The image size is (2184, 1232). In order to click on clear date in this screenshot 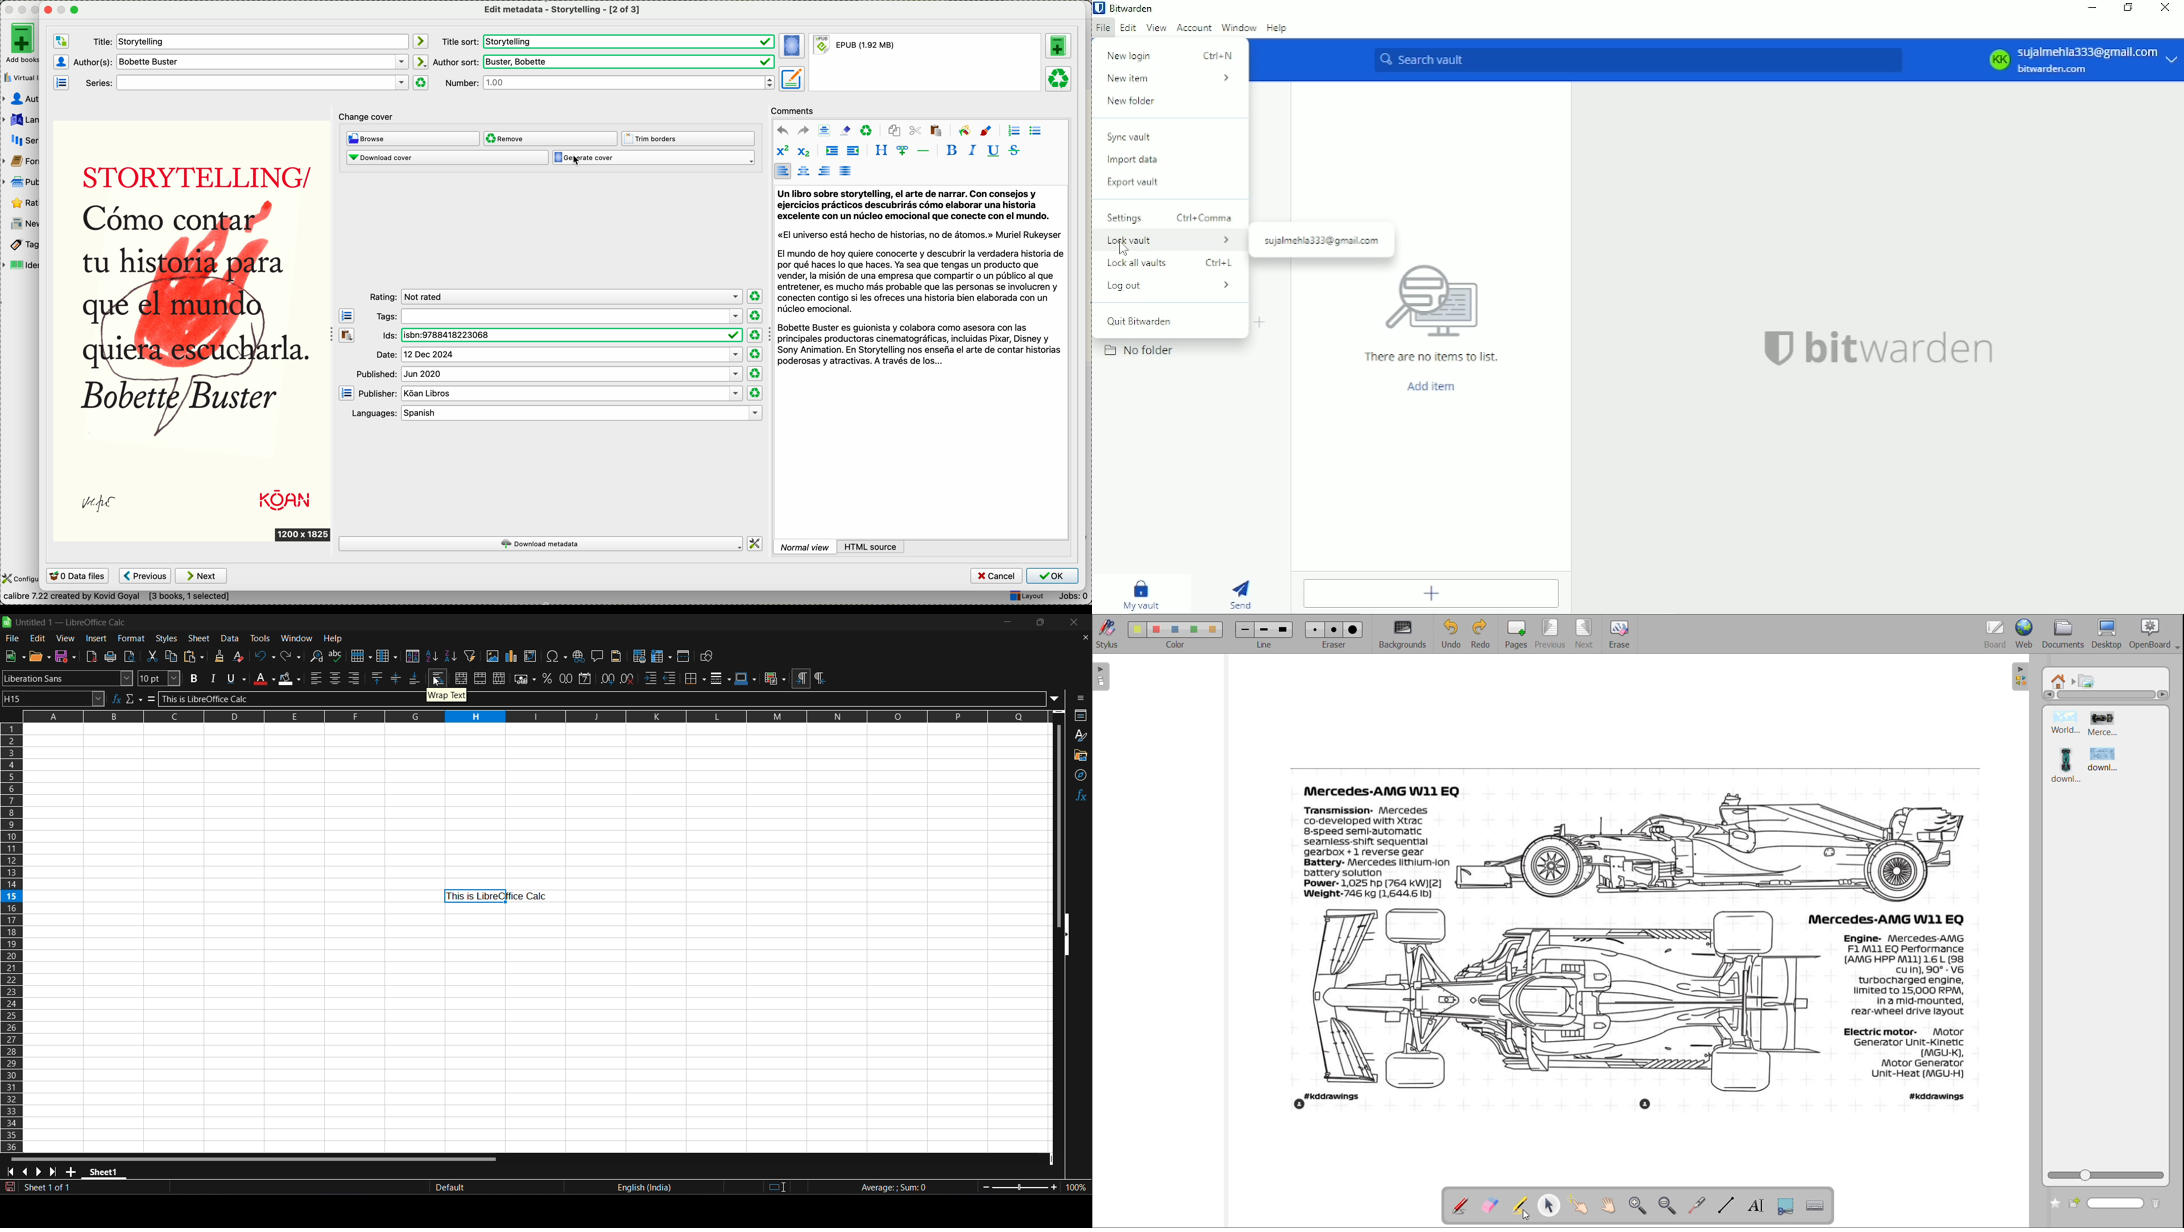, I will do `click(755, 336)`.